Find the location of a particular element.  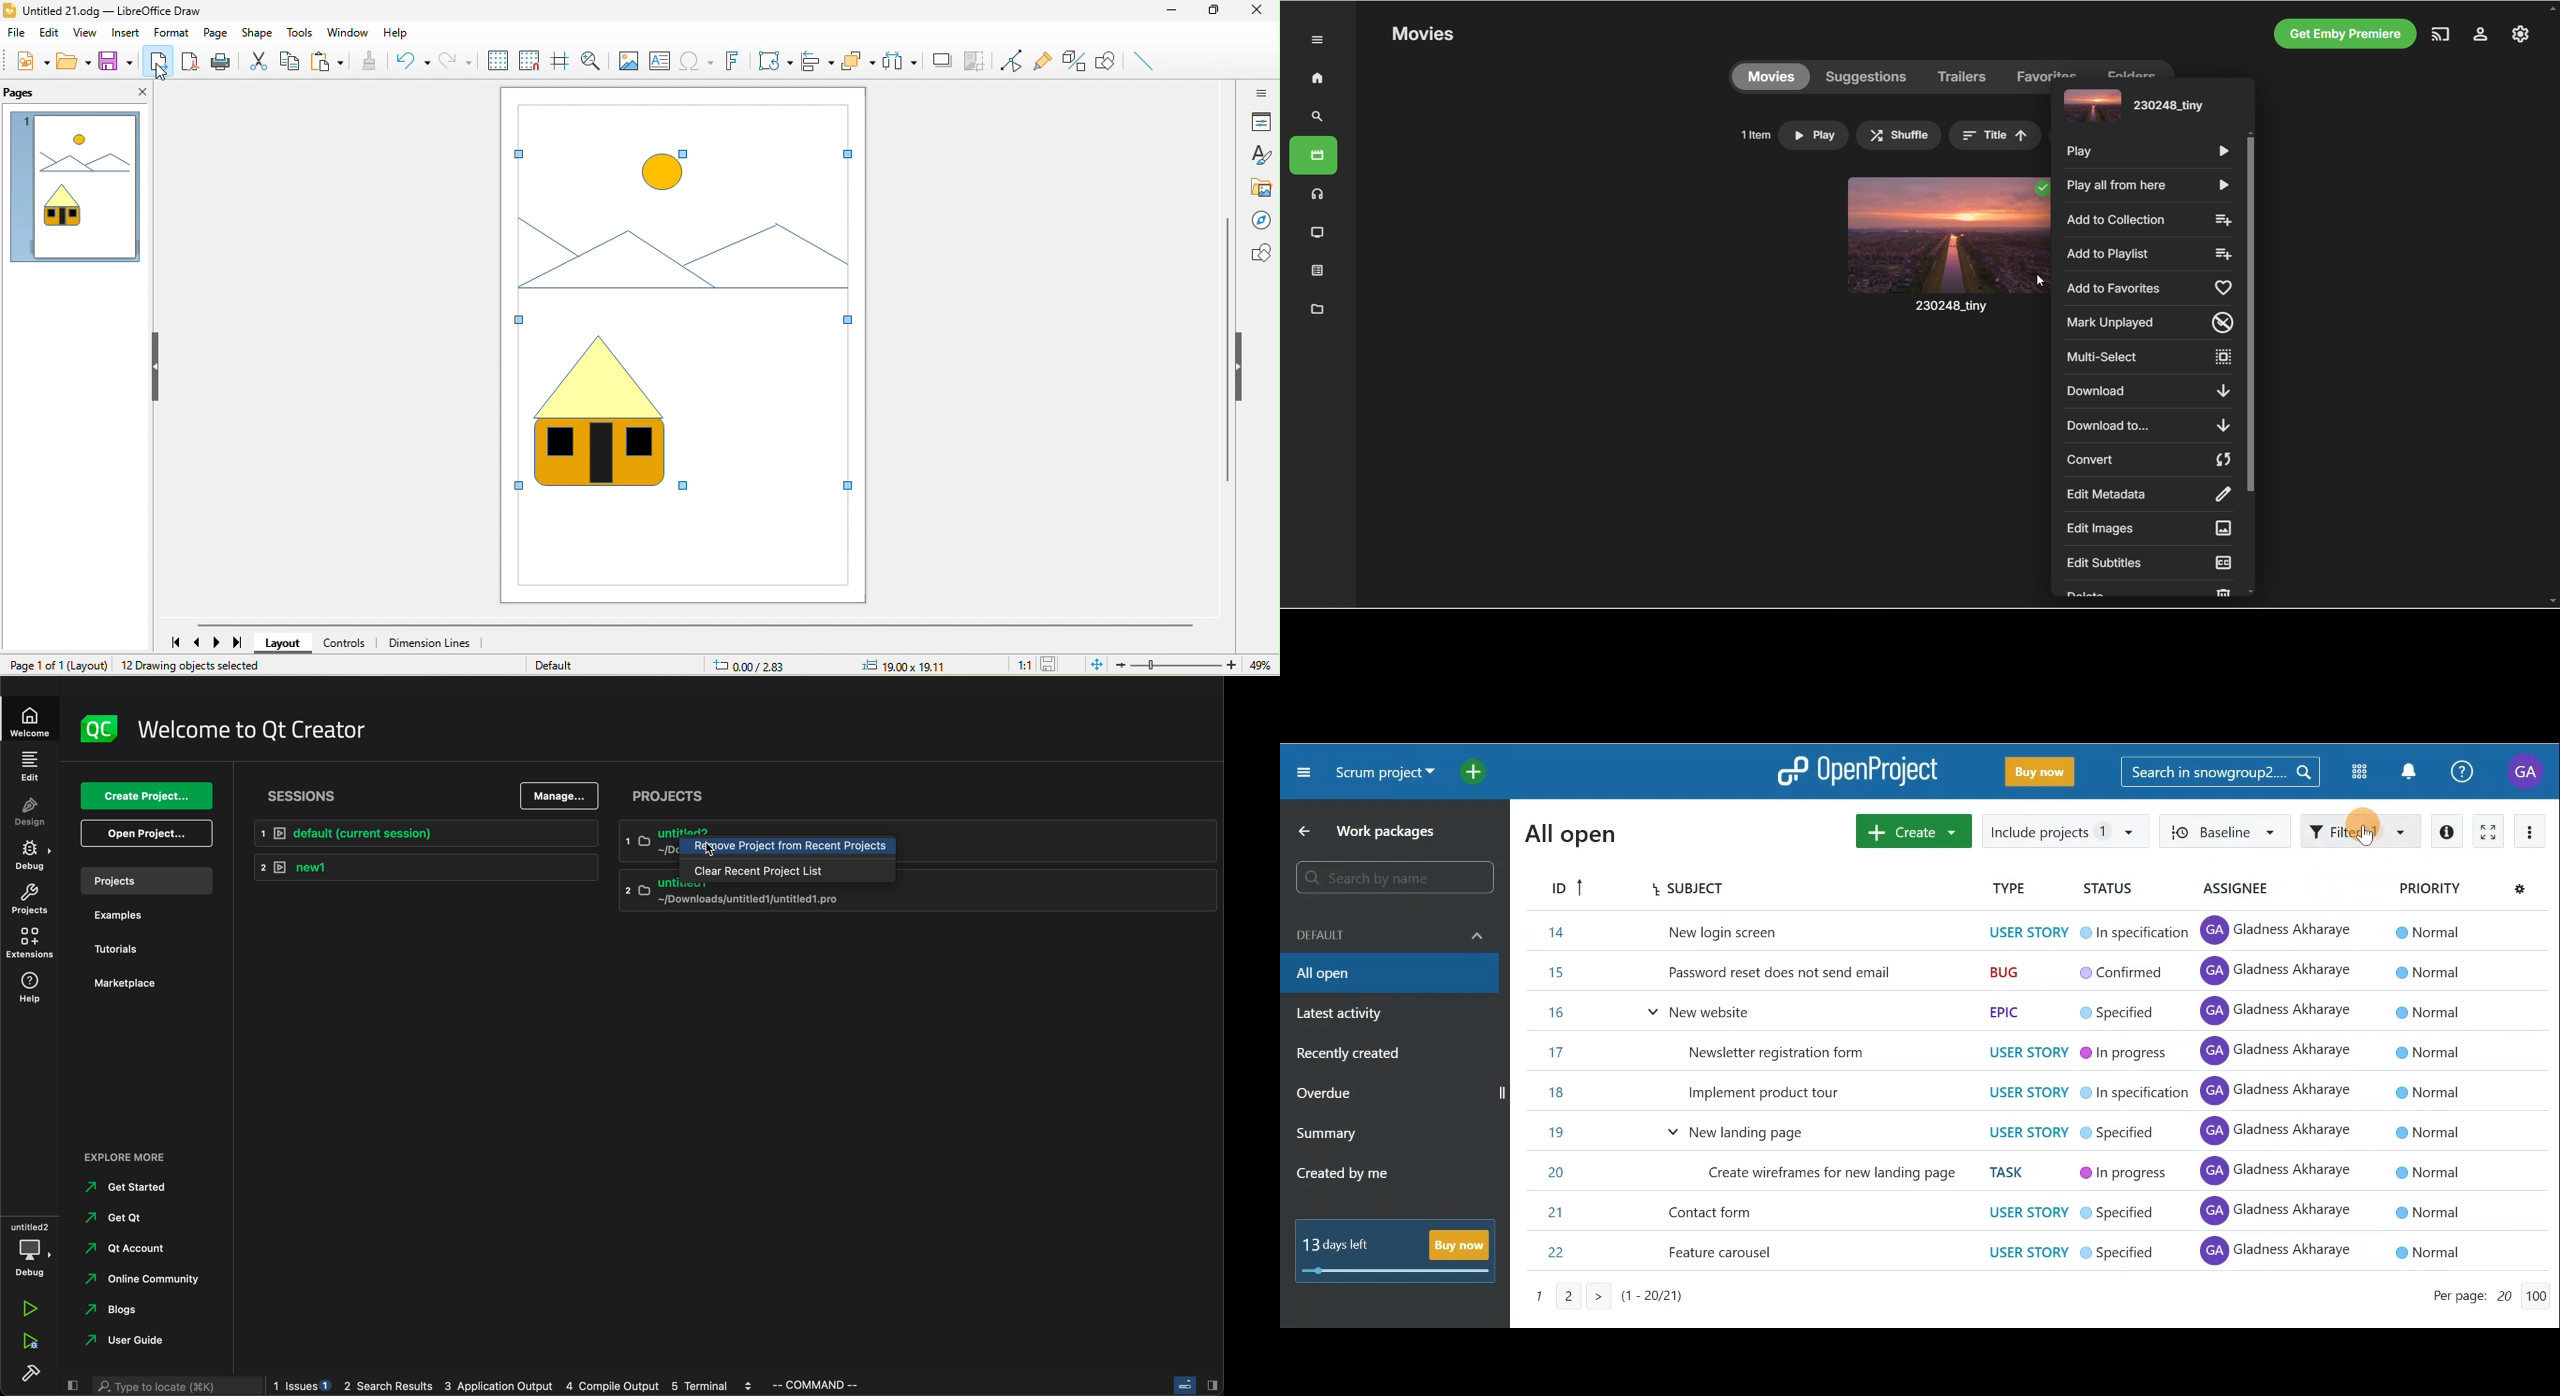

help is located at coordinates (409, 33).